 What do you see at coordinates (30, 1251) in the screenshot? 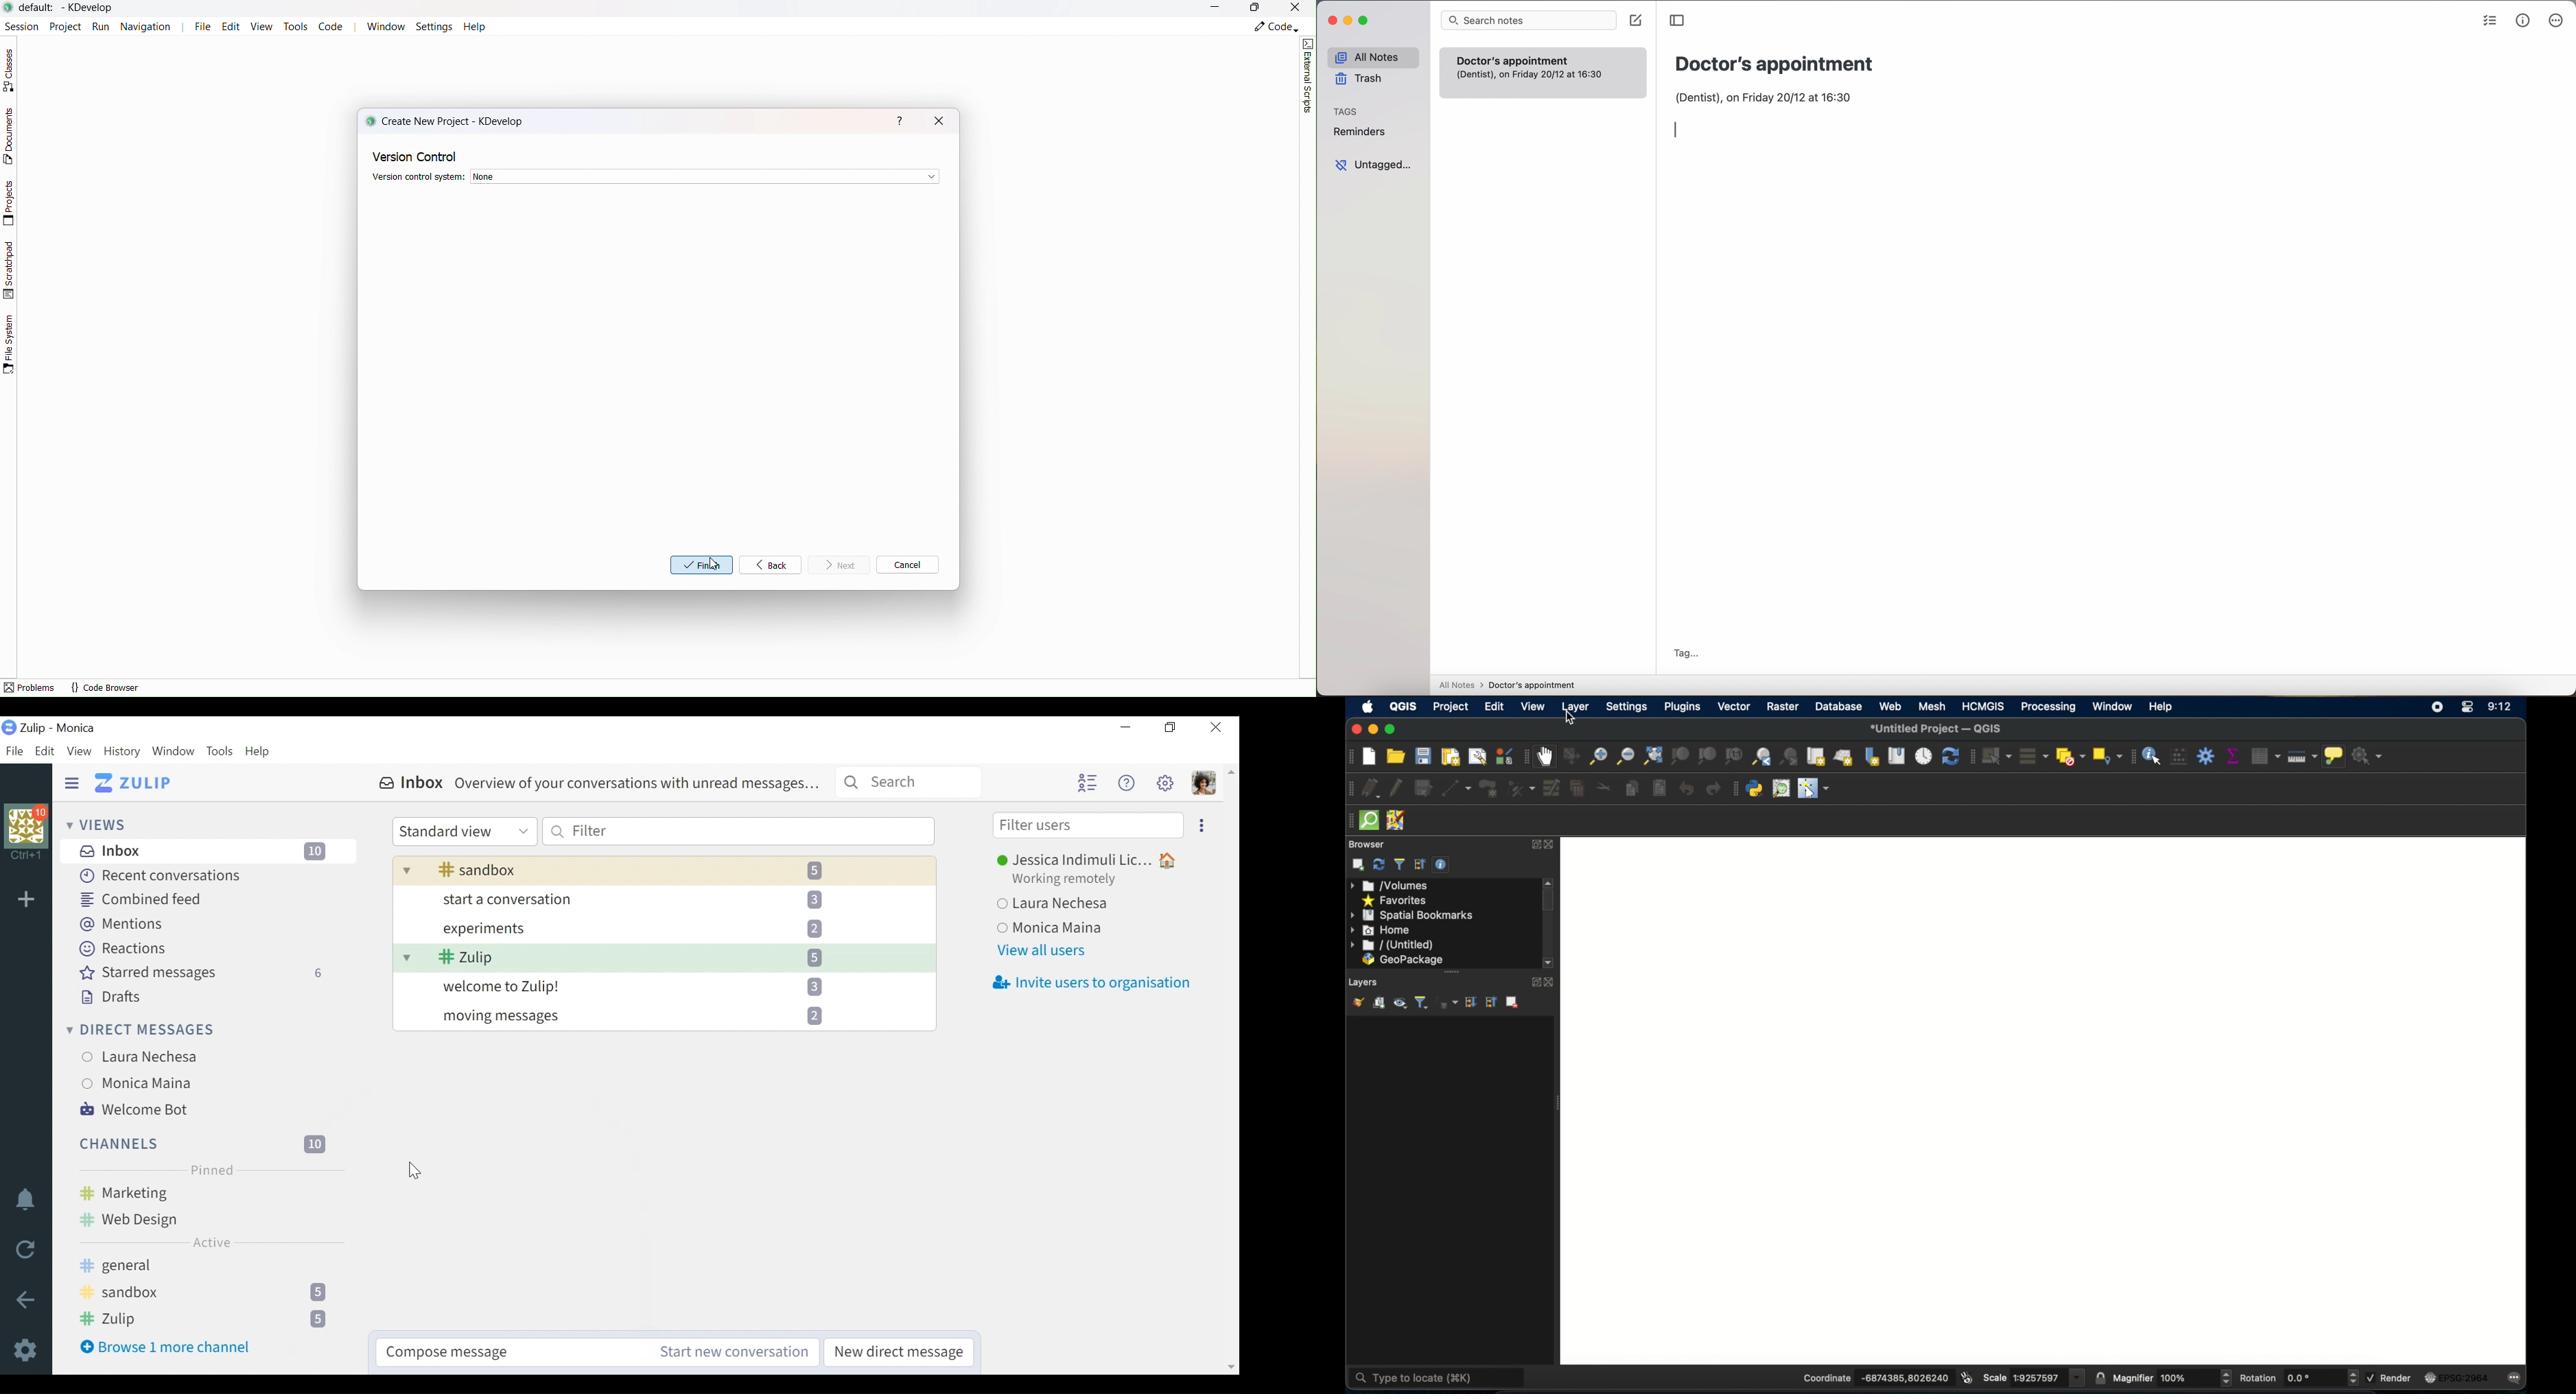
I see `Reload` at bounding box center [30, 1251].